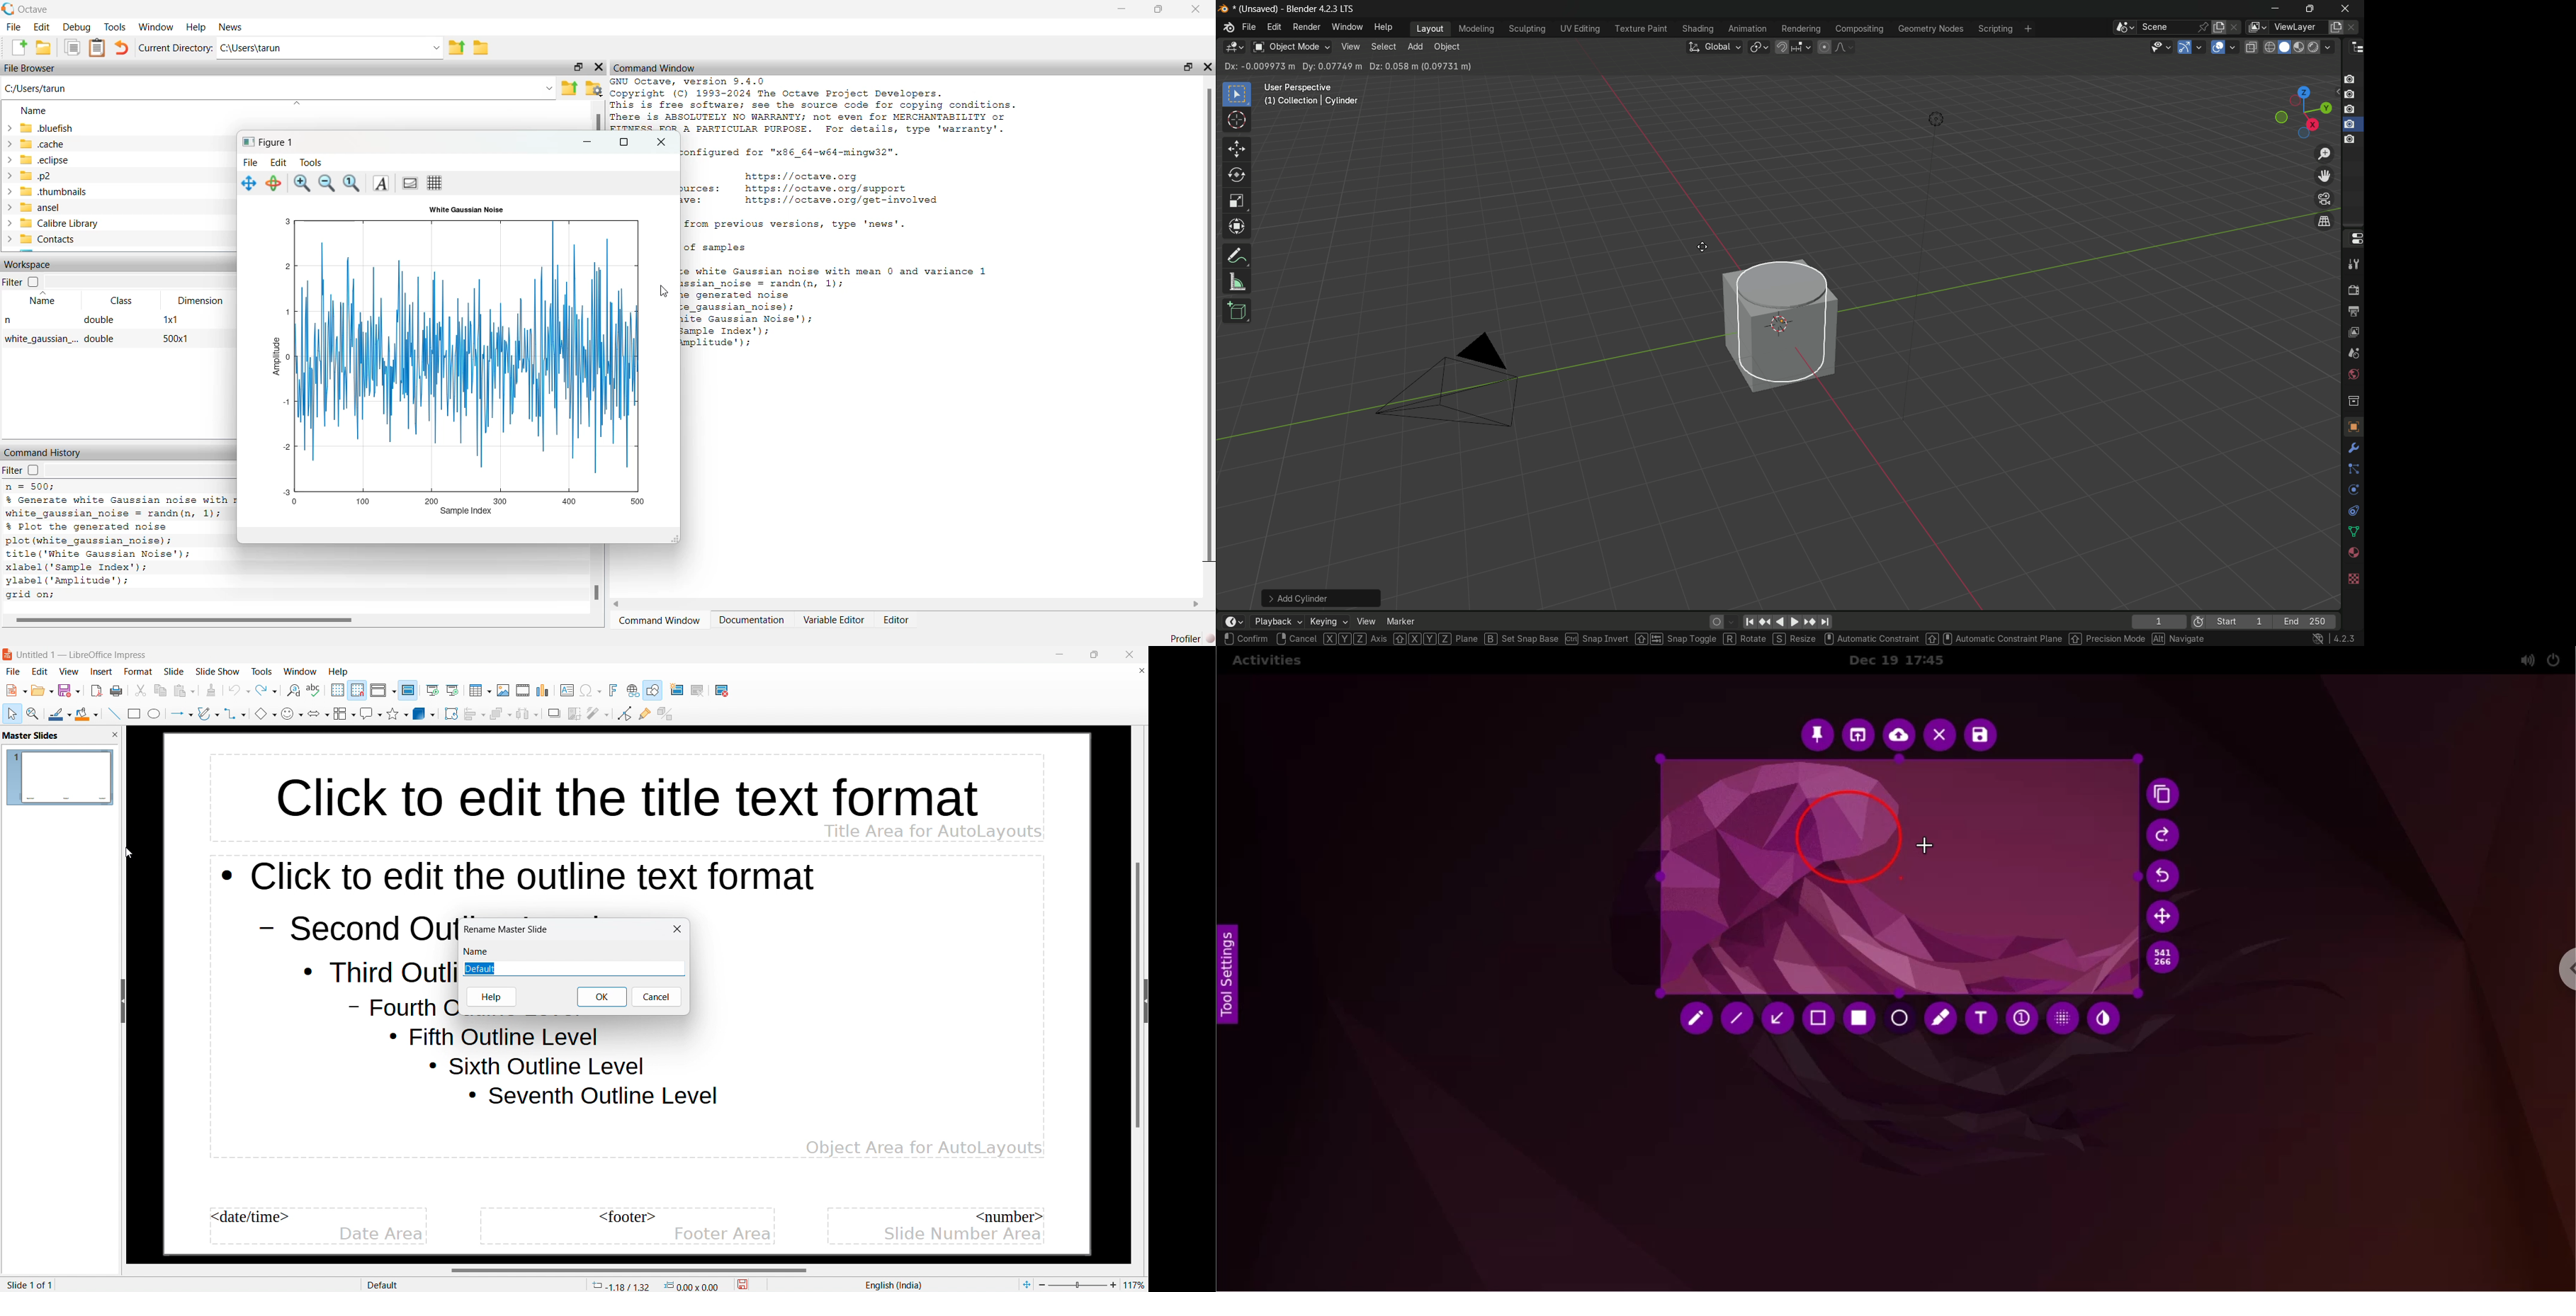  Describe the element at coordinates (523, 879) in the screenshot. I see `click to edit the outline text format` at that location.